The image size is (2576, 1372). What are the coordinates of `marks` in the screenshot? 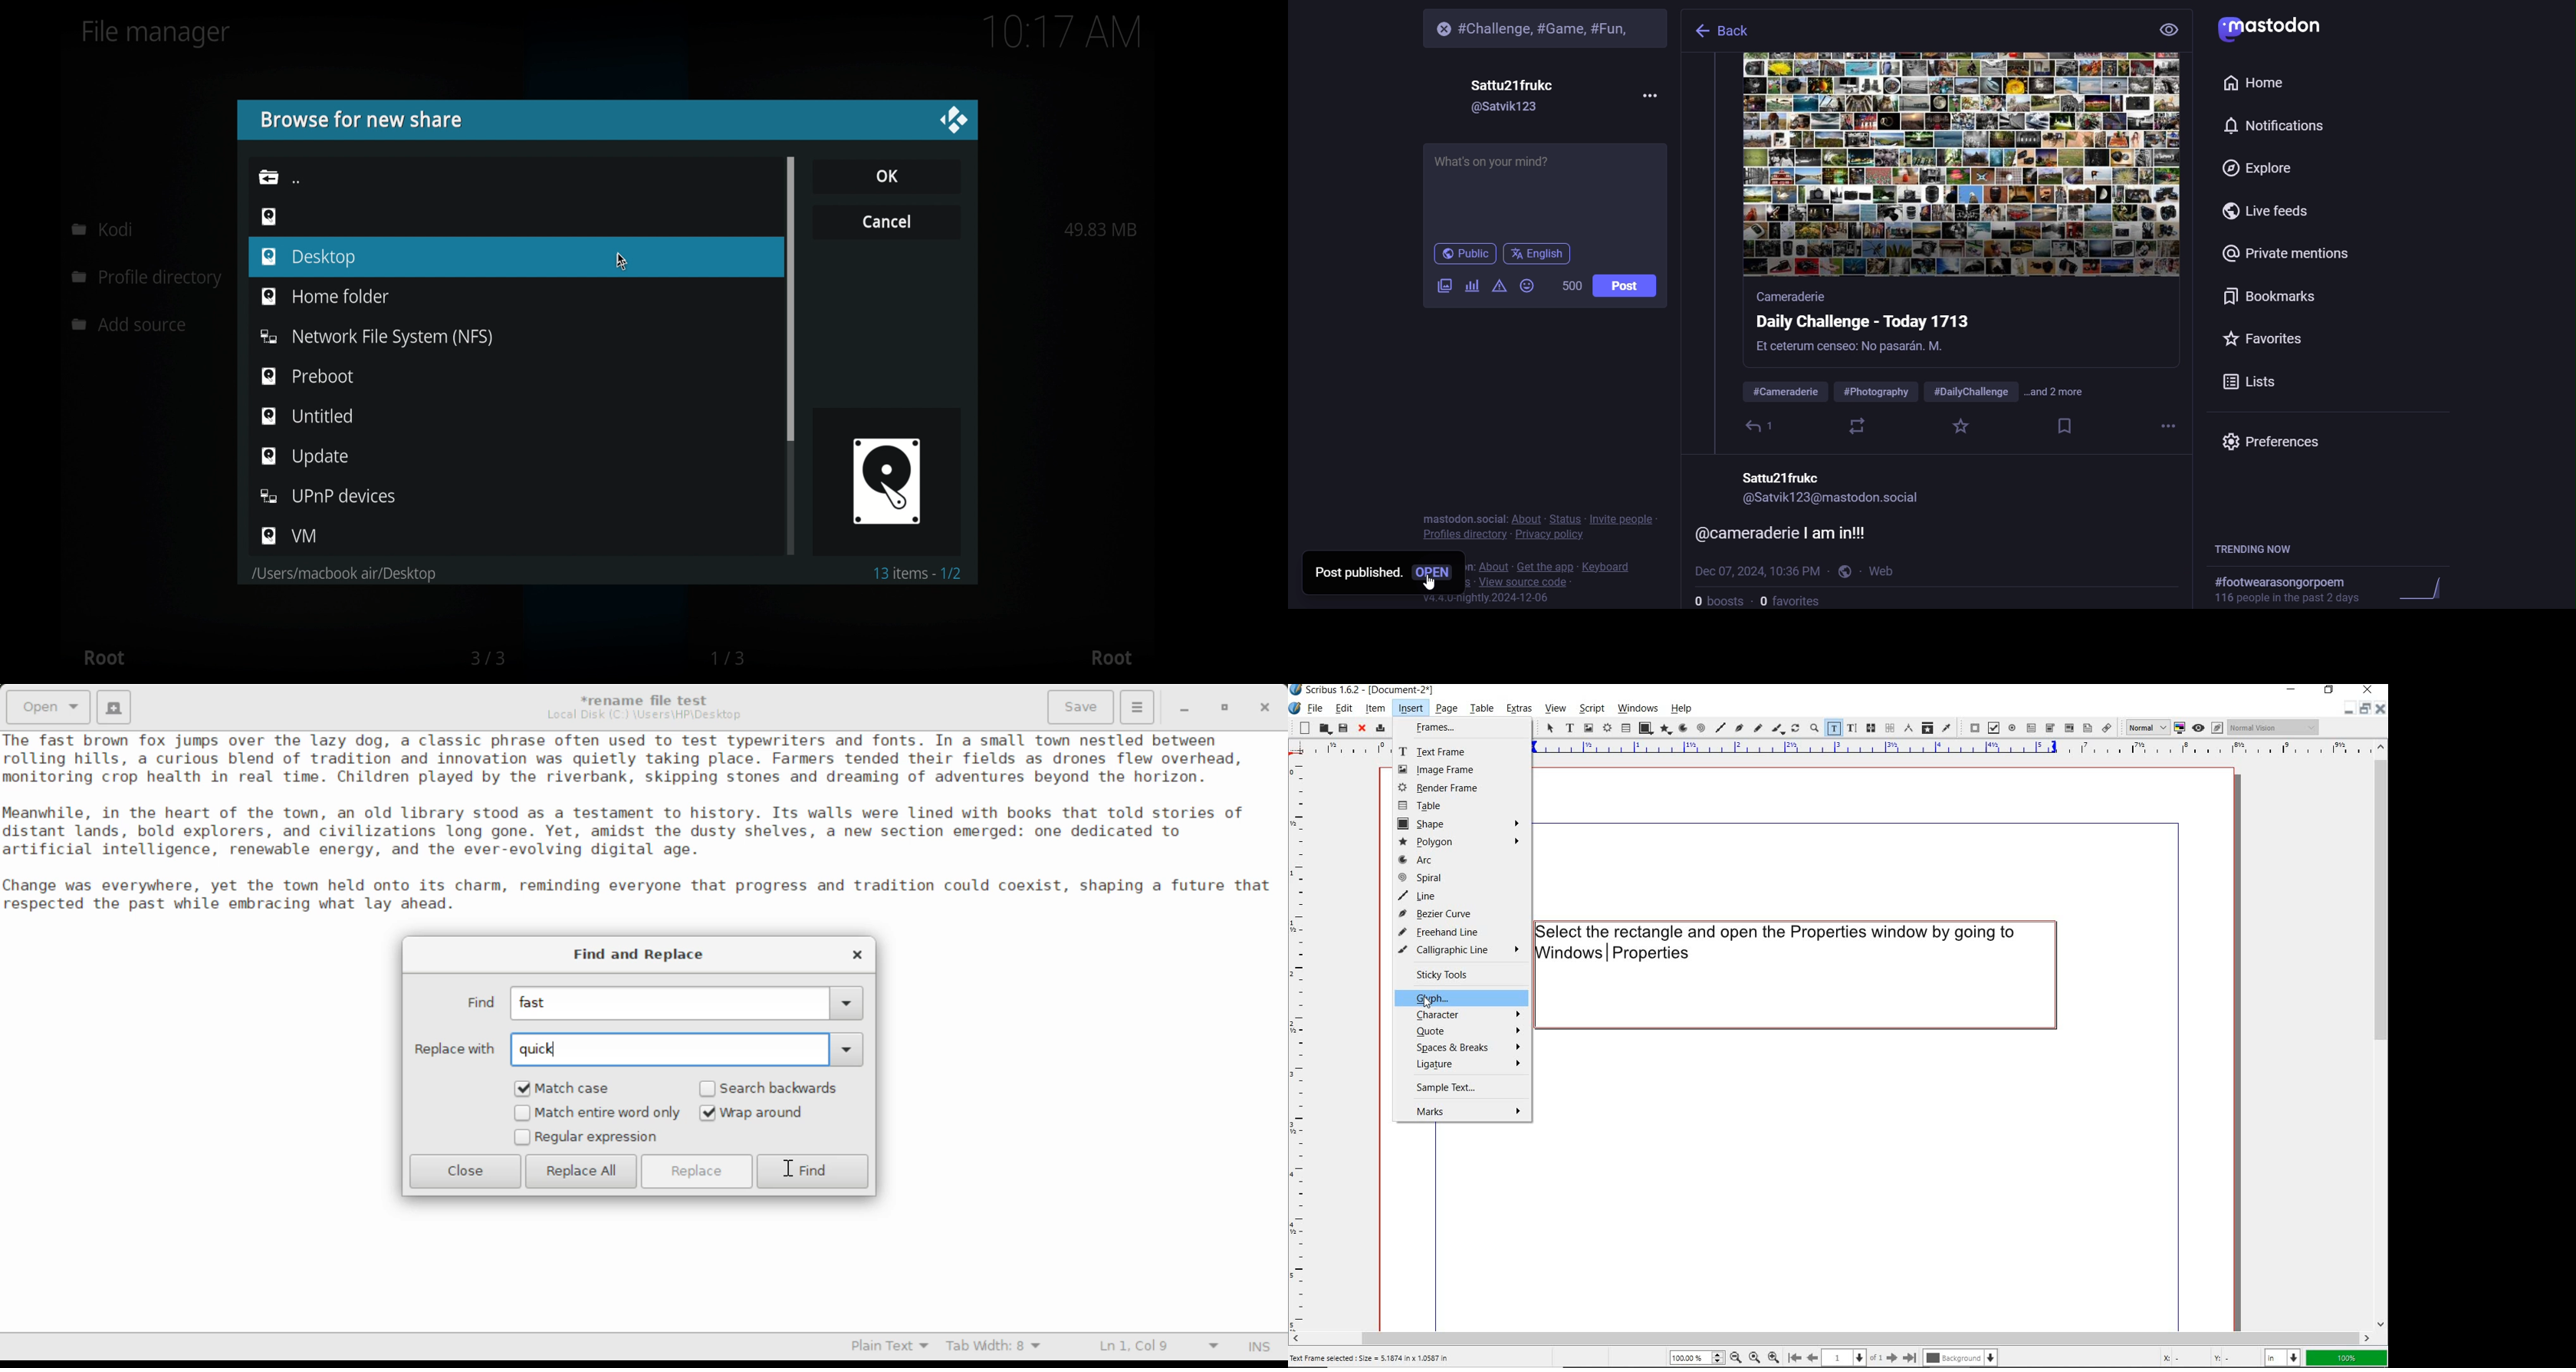 It's located at (1464, 1110).